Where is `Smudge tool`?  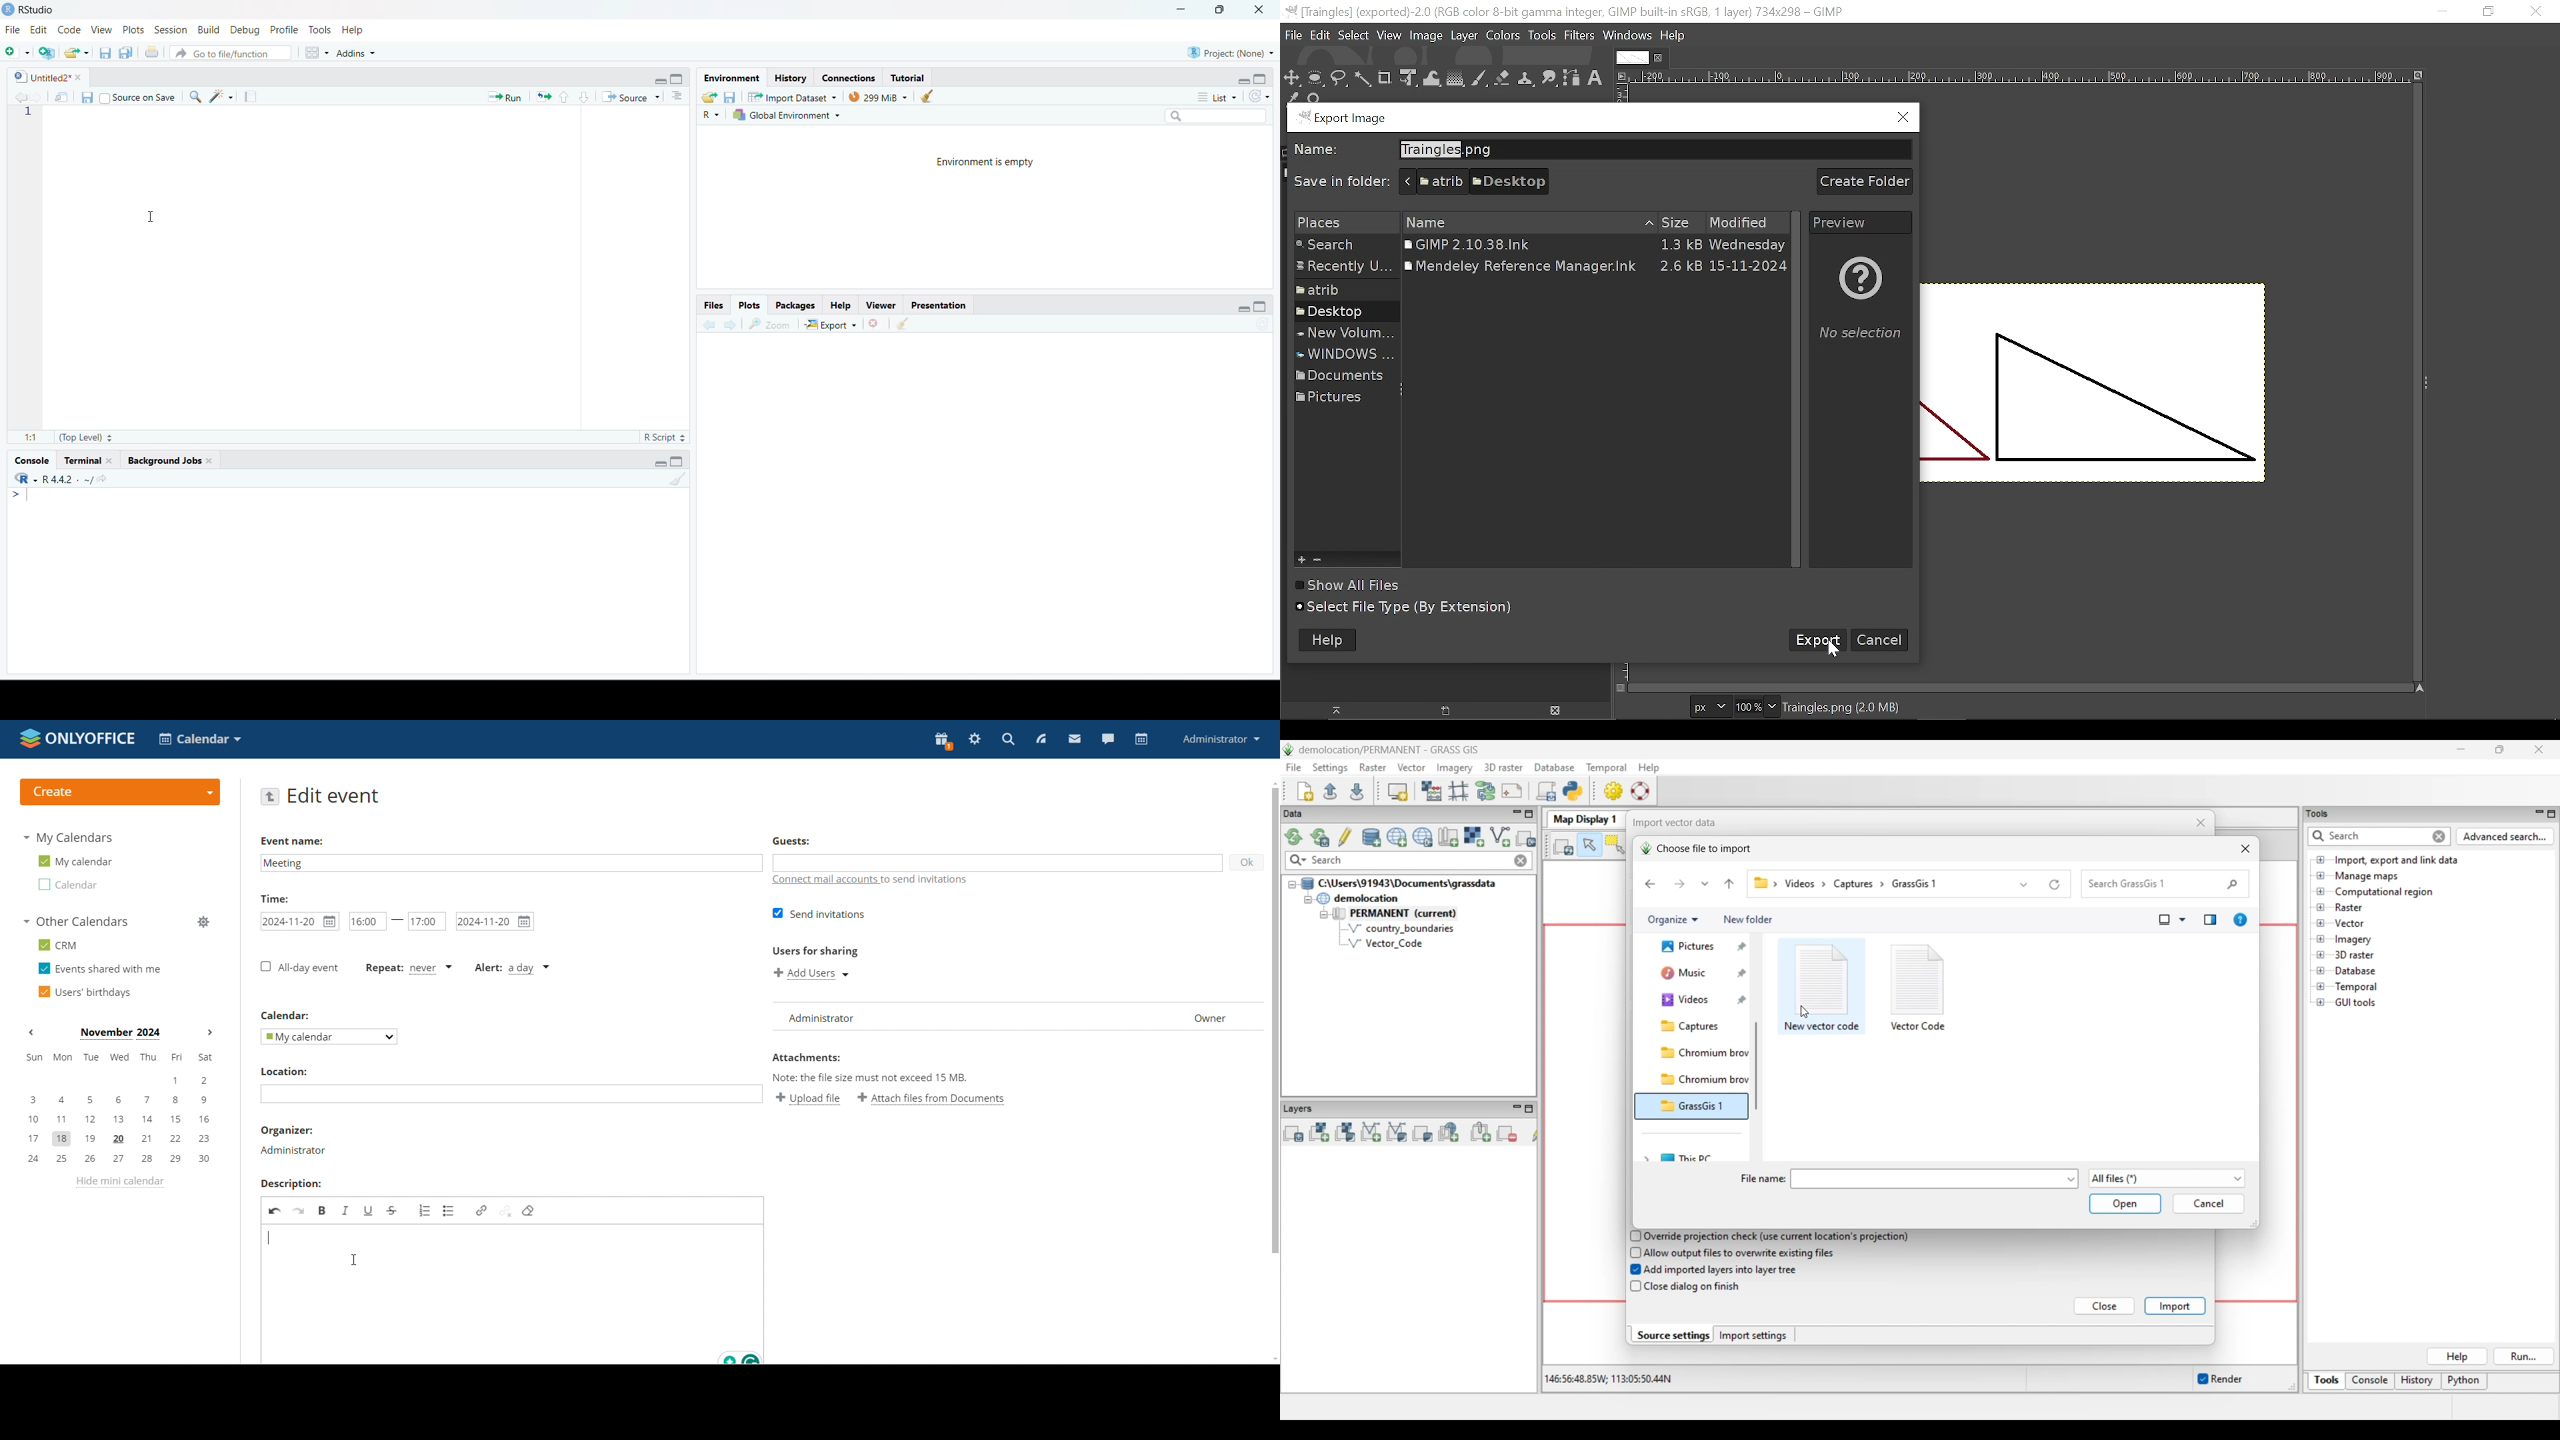
Smudge tool is located at coordinates (1551, 79).